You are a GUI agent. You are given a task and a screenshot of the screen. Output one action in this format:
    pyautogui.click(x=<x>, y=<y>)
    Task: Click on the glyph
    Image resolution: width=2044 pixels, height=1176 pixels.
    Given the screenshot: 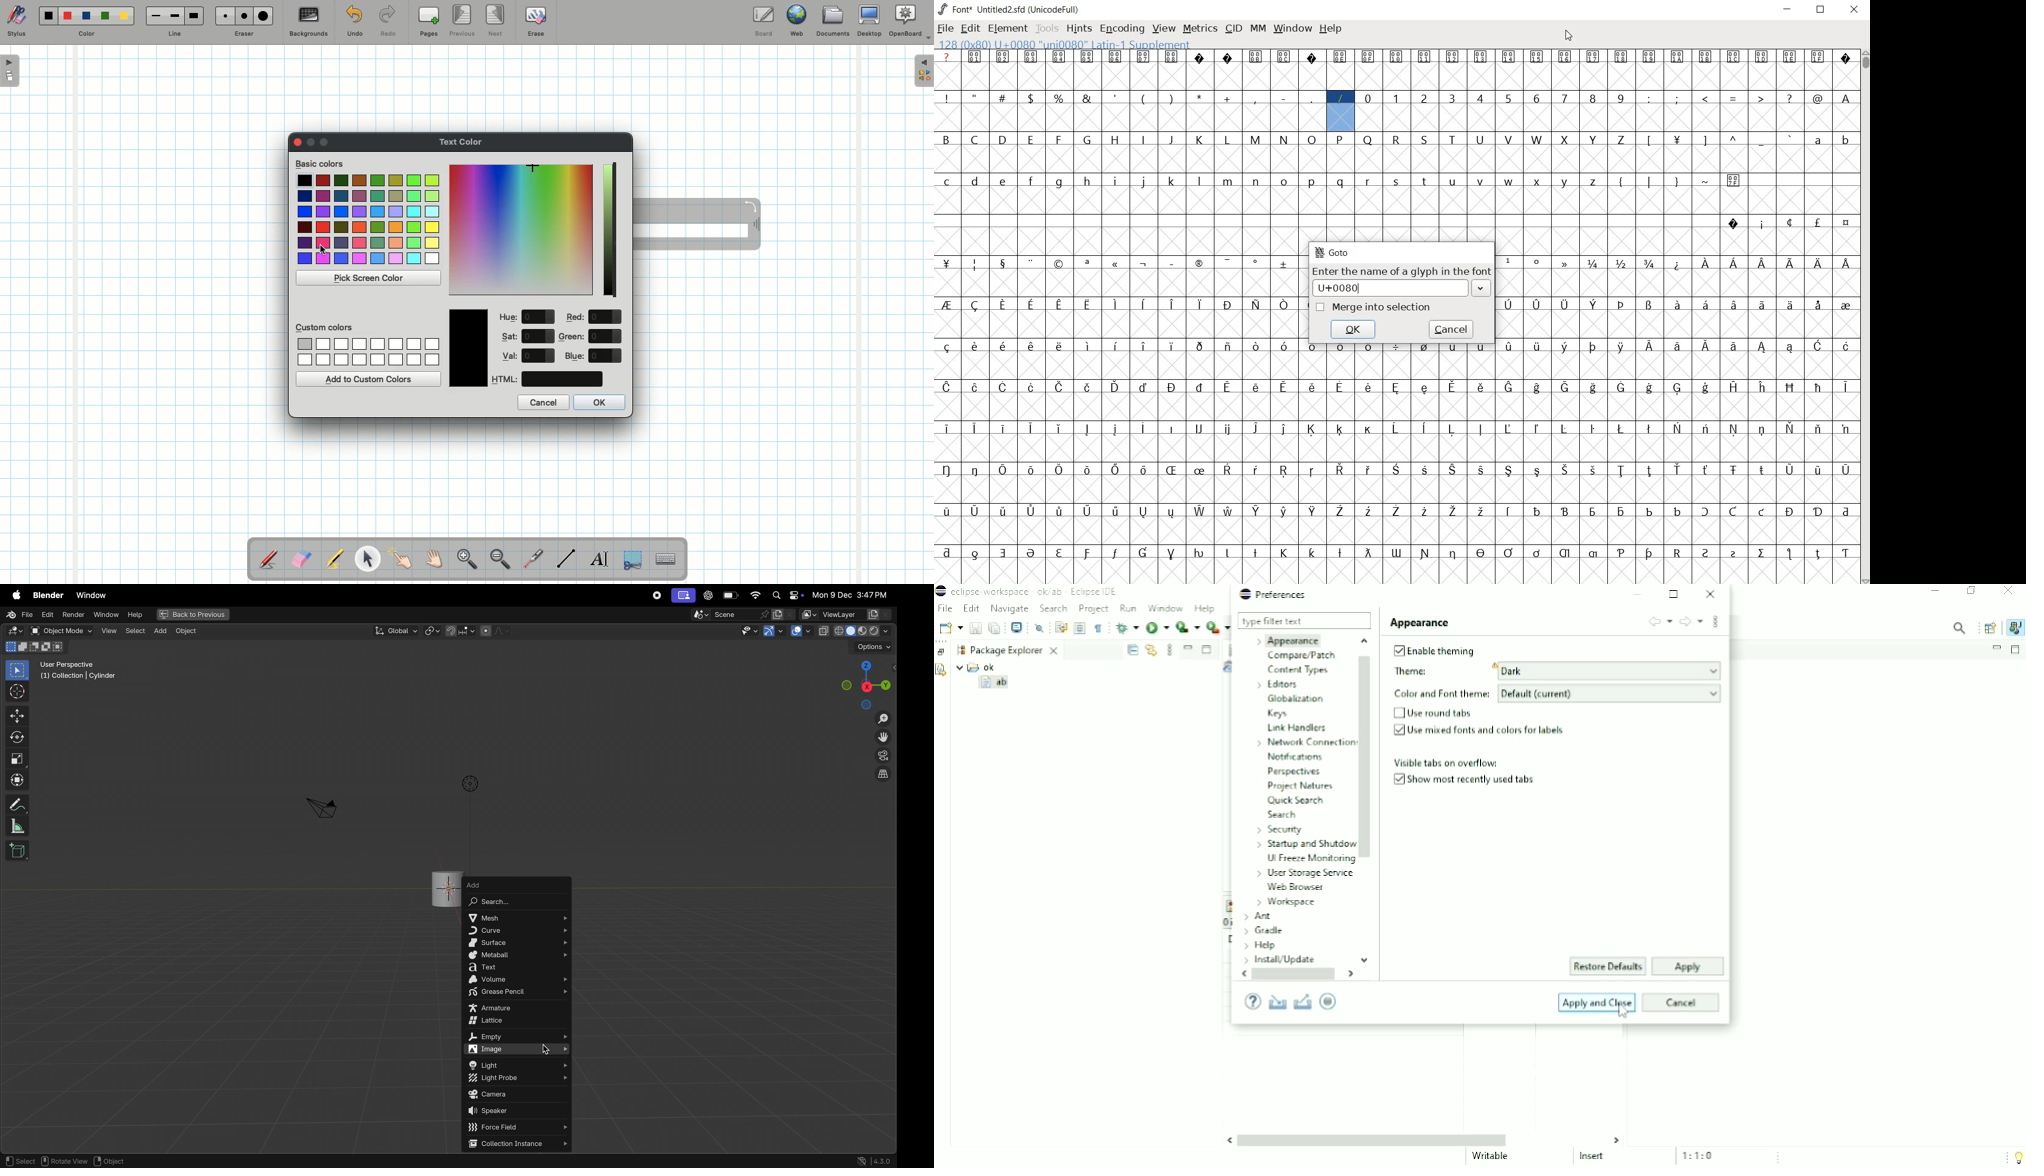 What is the action you would take?
    pyautogui.click(x=1622, y=305)
    